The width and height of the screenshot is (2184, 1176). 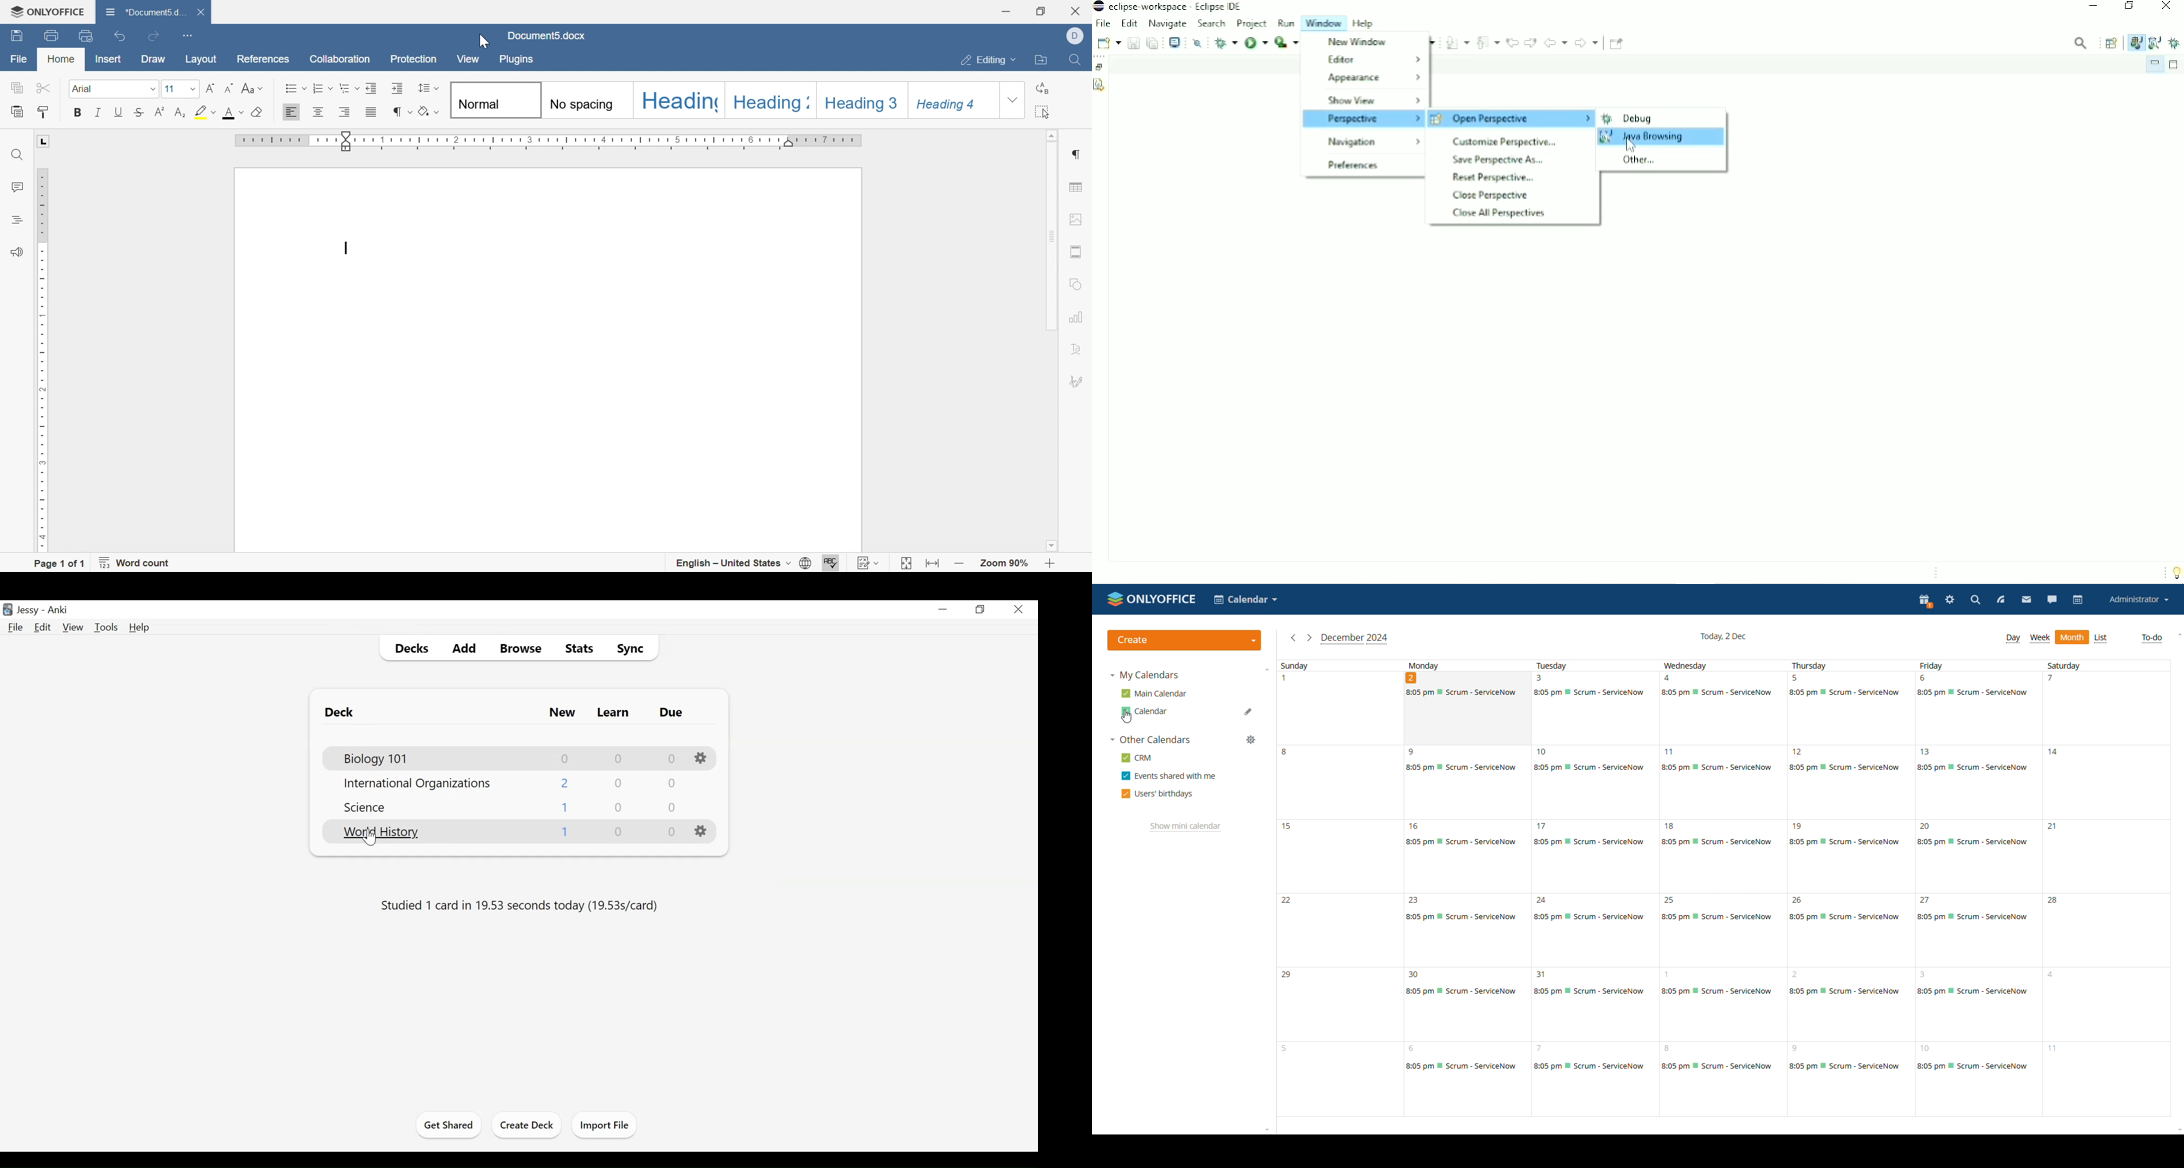 I want to click on logo, so click(x=1151, y=599).